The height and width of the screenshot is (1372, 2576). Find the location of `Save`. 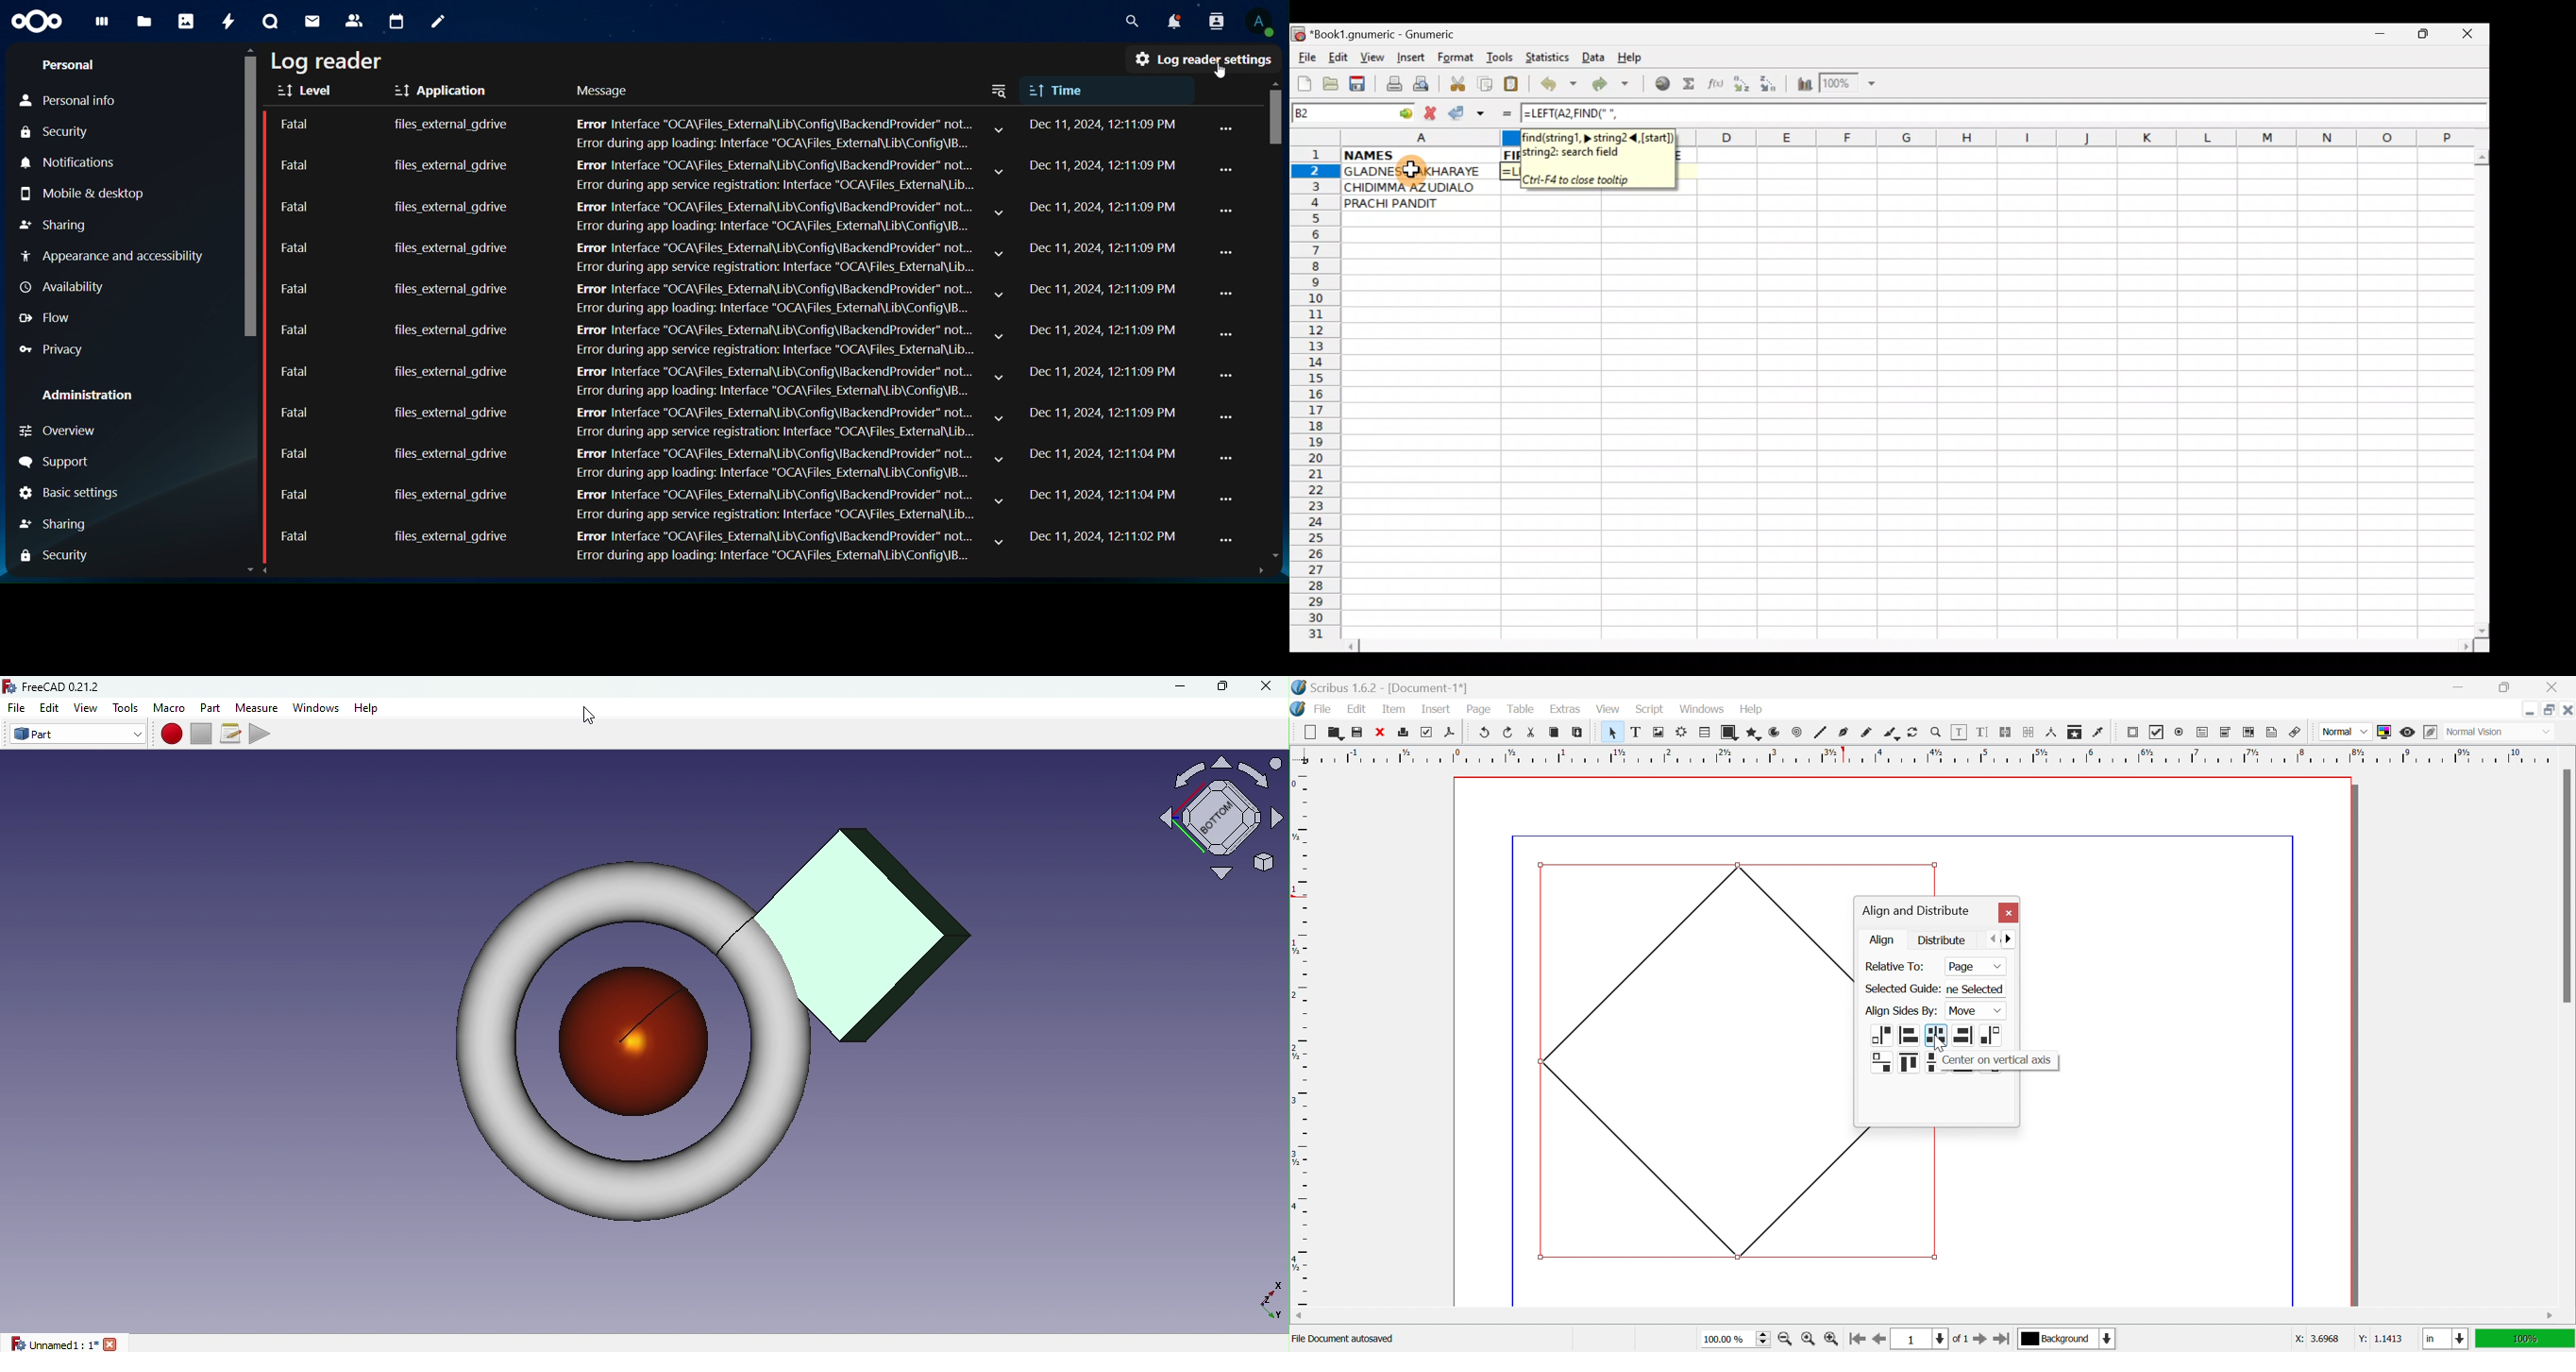

Save is located at coordinates (1354, 730).